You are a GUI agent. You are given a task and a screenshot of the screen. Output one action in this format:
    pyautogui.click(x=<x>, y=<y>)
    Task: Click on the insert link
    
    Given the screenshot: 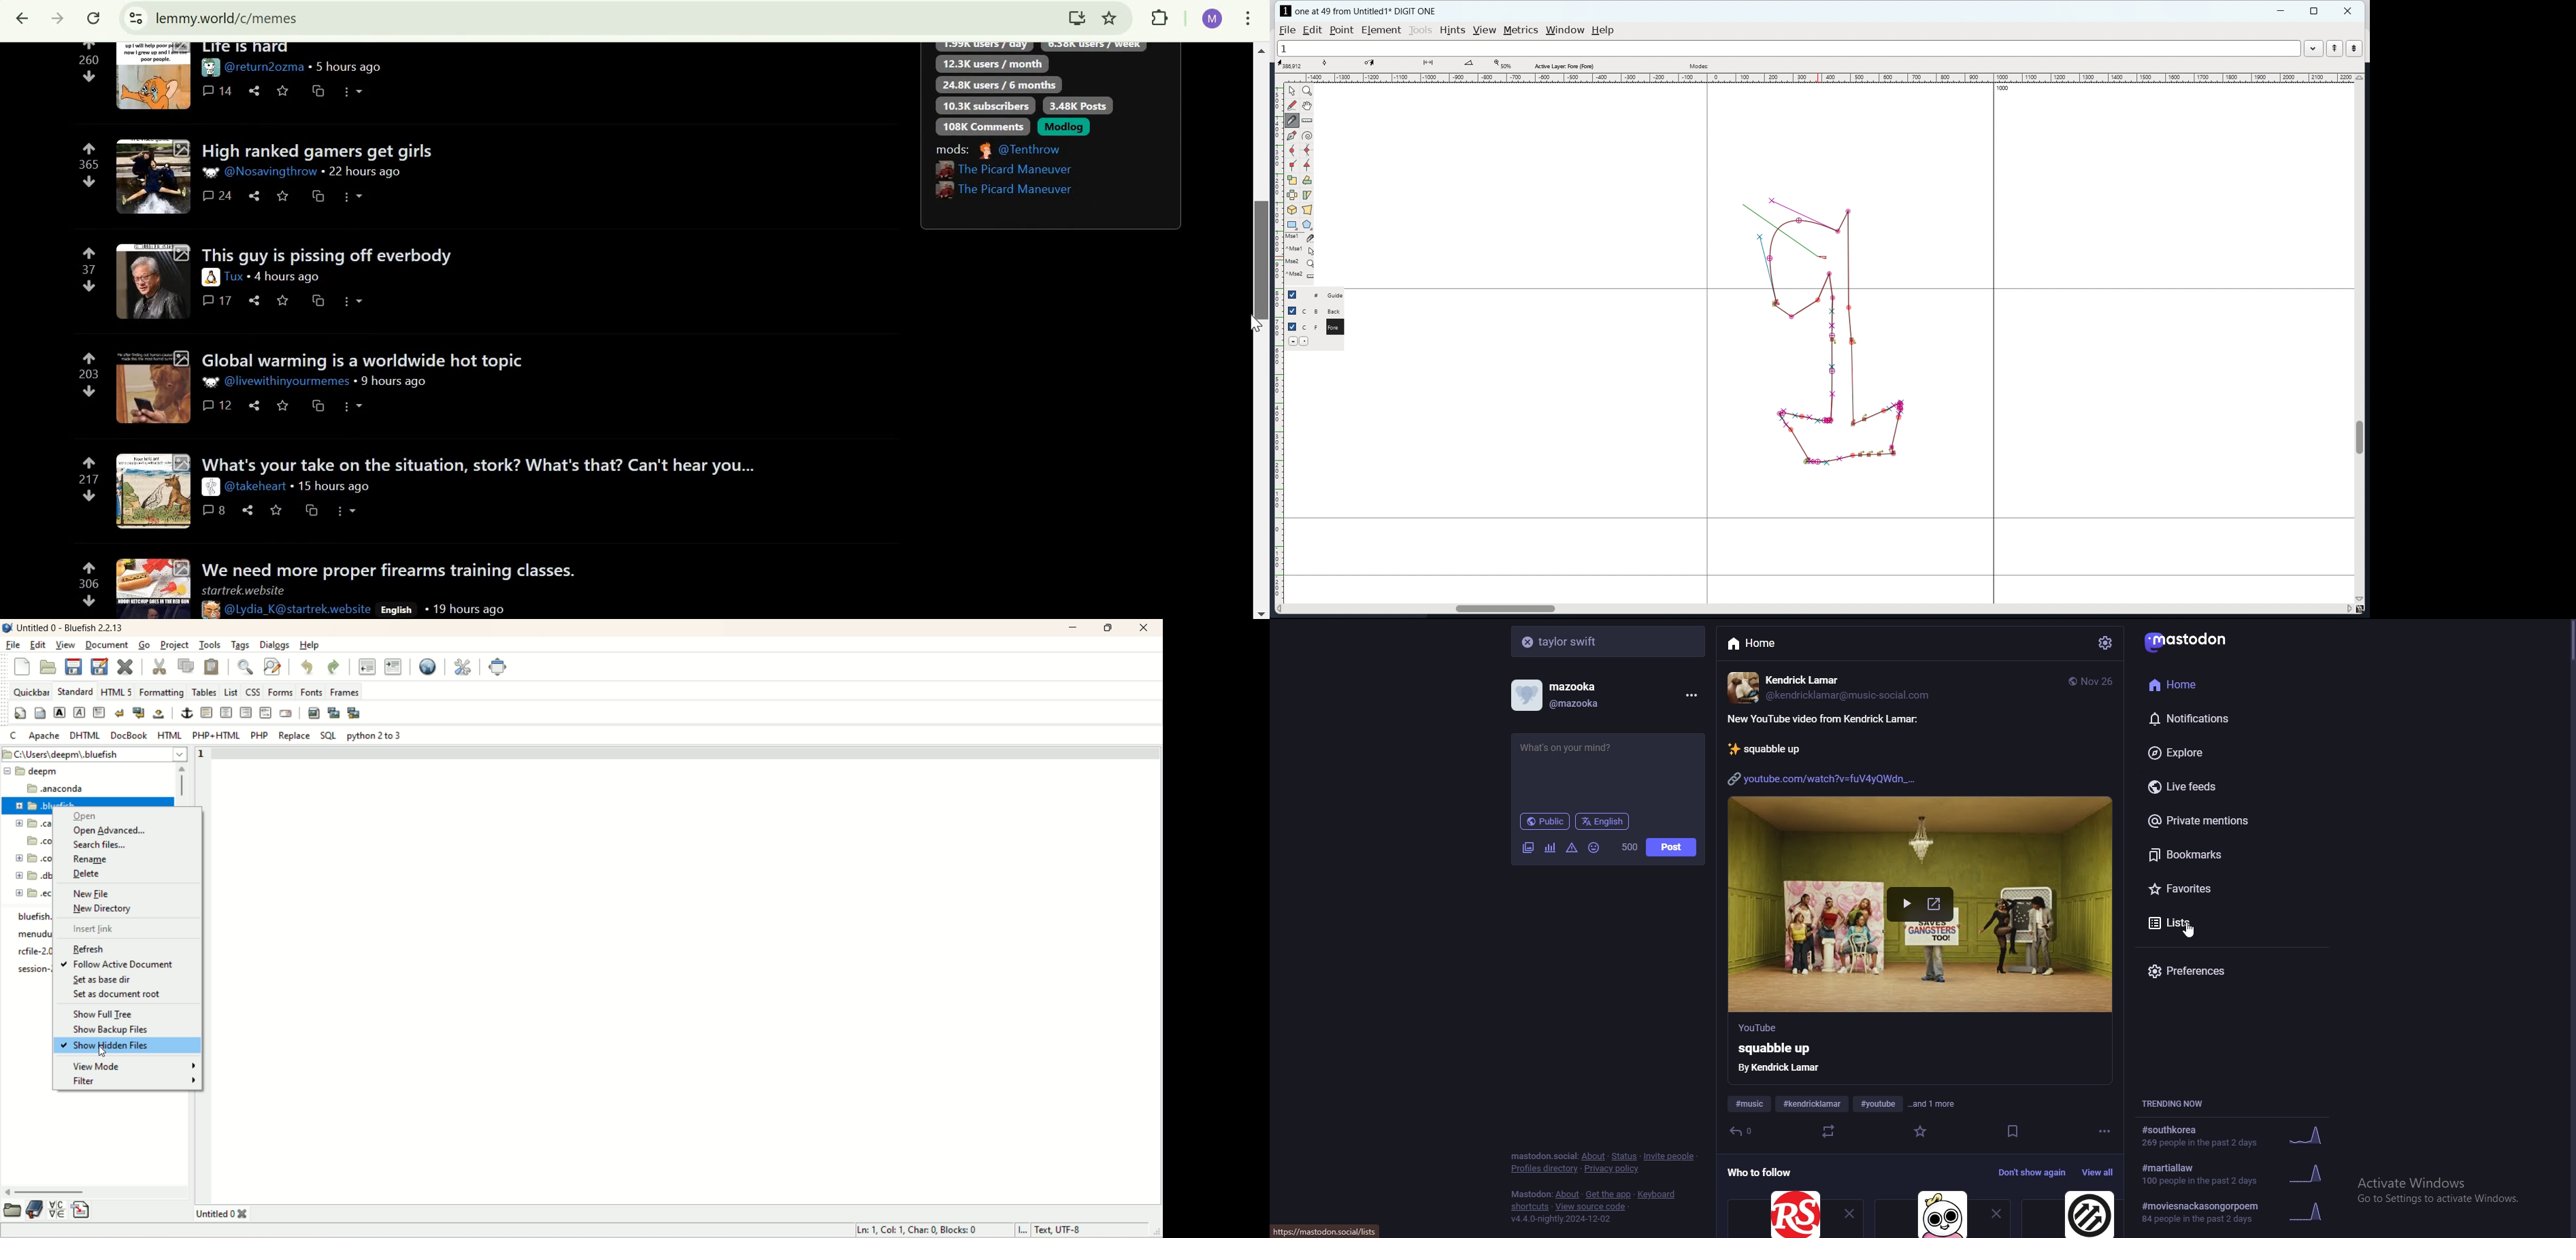 What is the action you would take?
    pyautogui.click(x=95, y=929)
    